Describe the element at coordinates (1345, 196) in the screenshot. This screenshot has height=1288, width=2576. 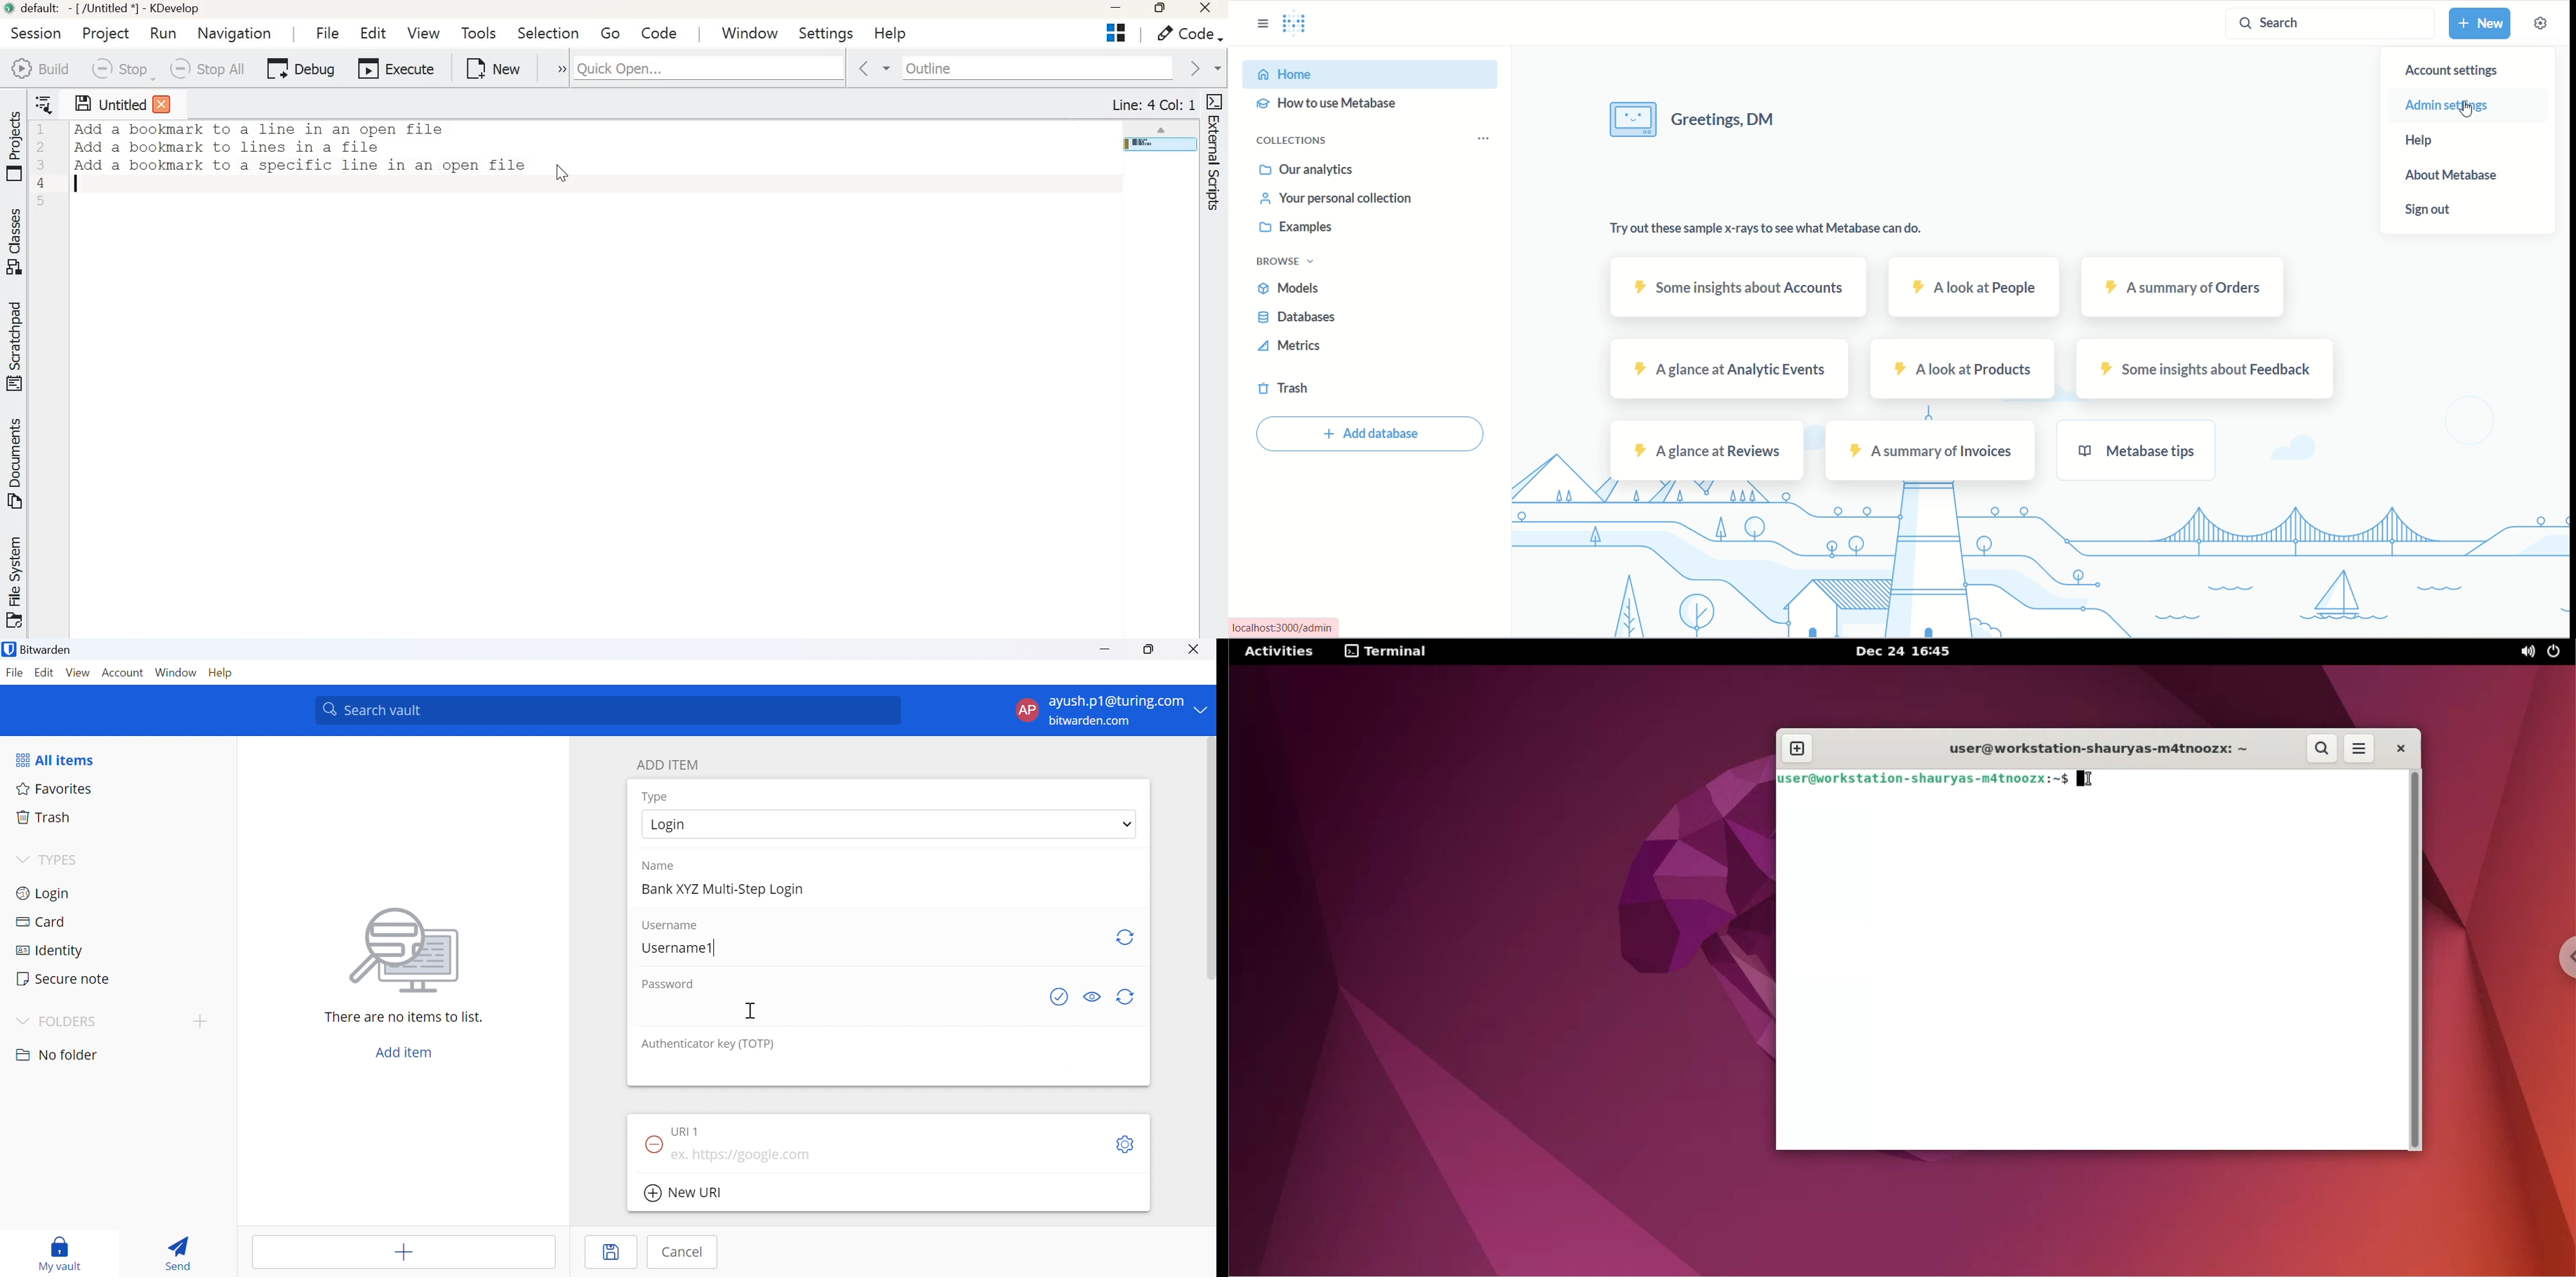
I see `your personal collection` at that location.